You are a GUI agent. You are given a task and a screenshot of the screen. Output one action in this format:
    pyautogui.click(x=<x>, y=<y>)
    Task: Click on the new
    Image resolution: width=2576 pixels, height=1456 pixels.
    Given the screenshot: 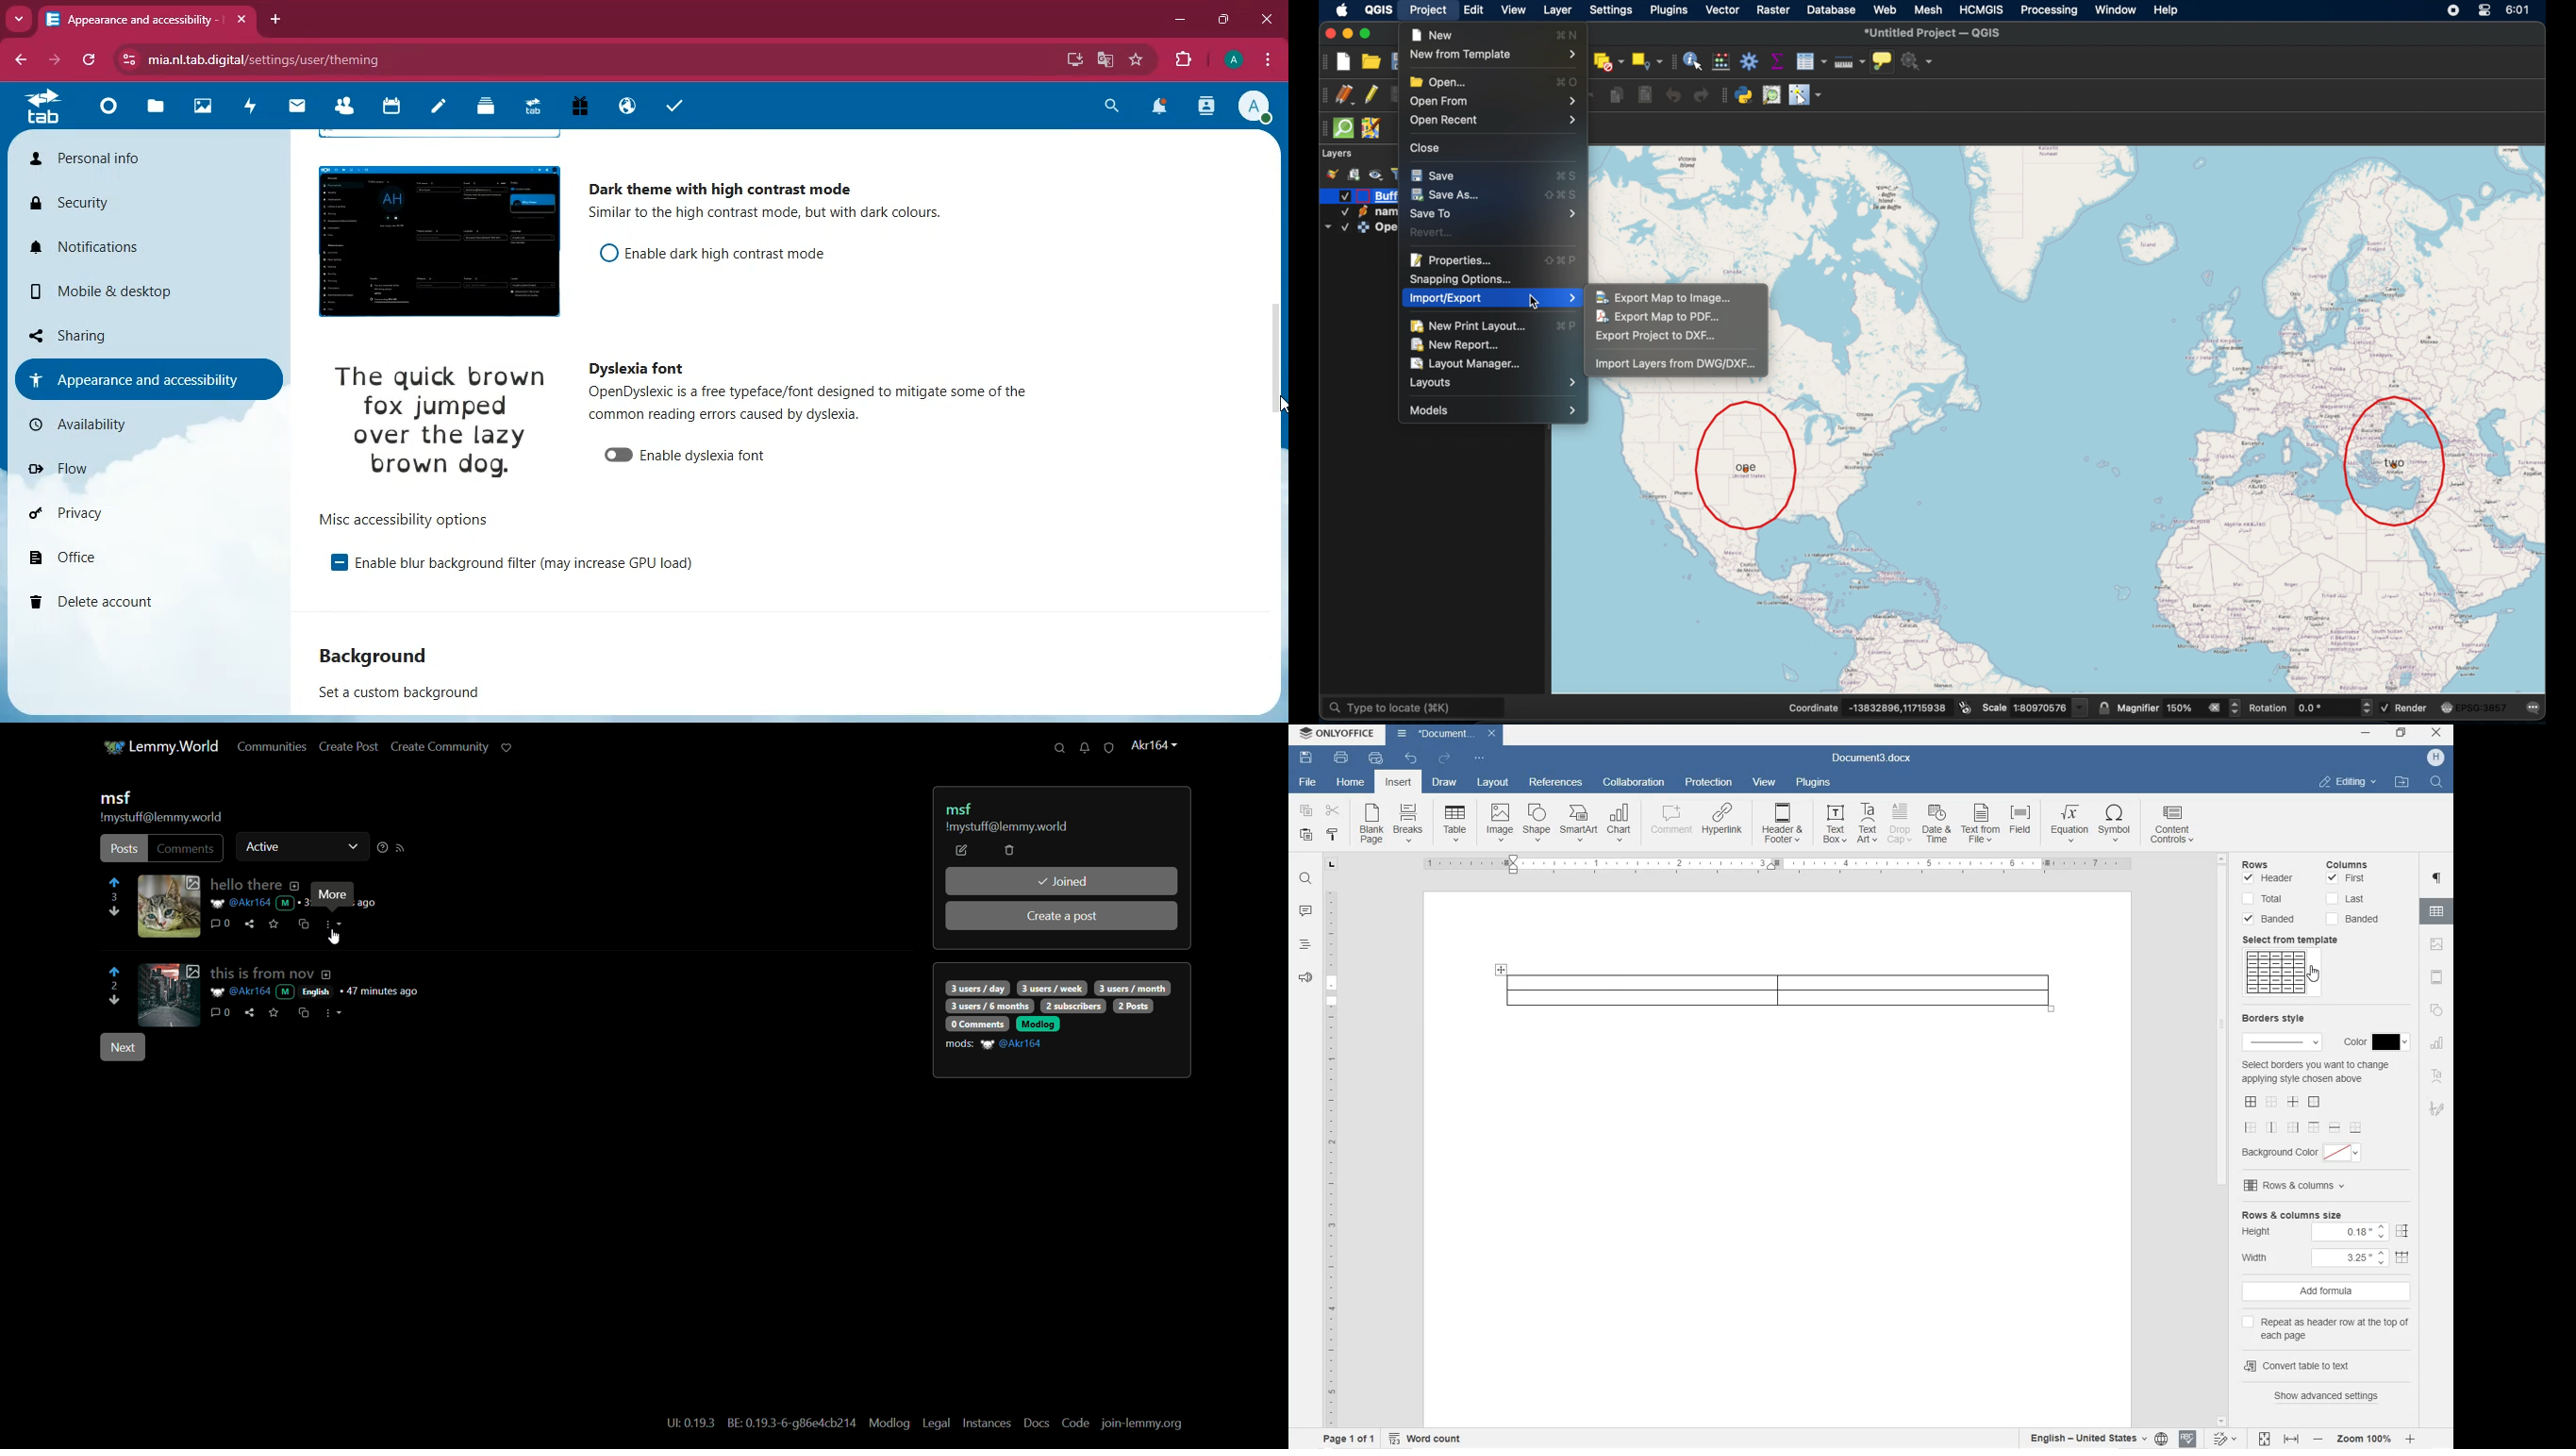 What is the action you would take?
    pyautogui.click(x=1433, y=33)
    